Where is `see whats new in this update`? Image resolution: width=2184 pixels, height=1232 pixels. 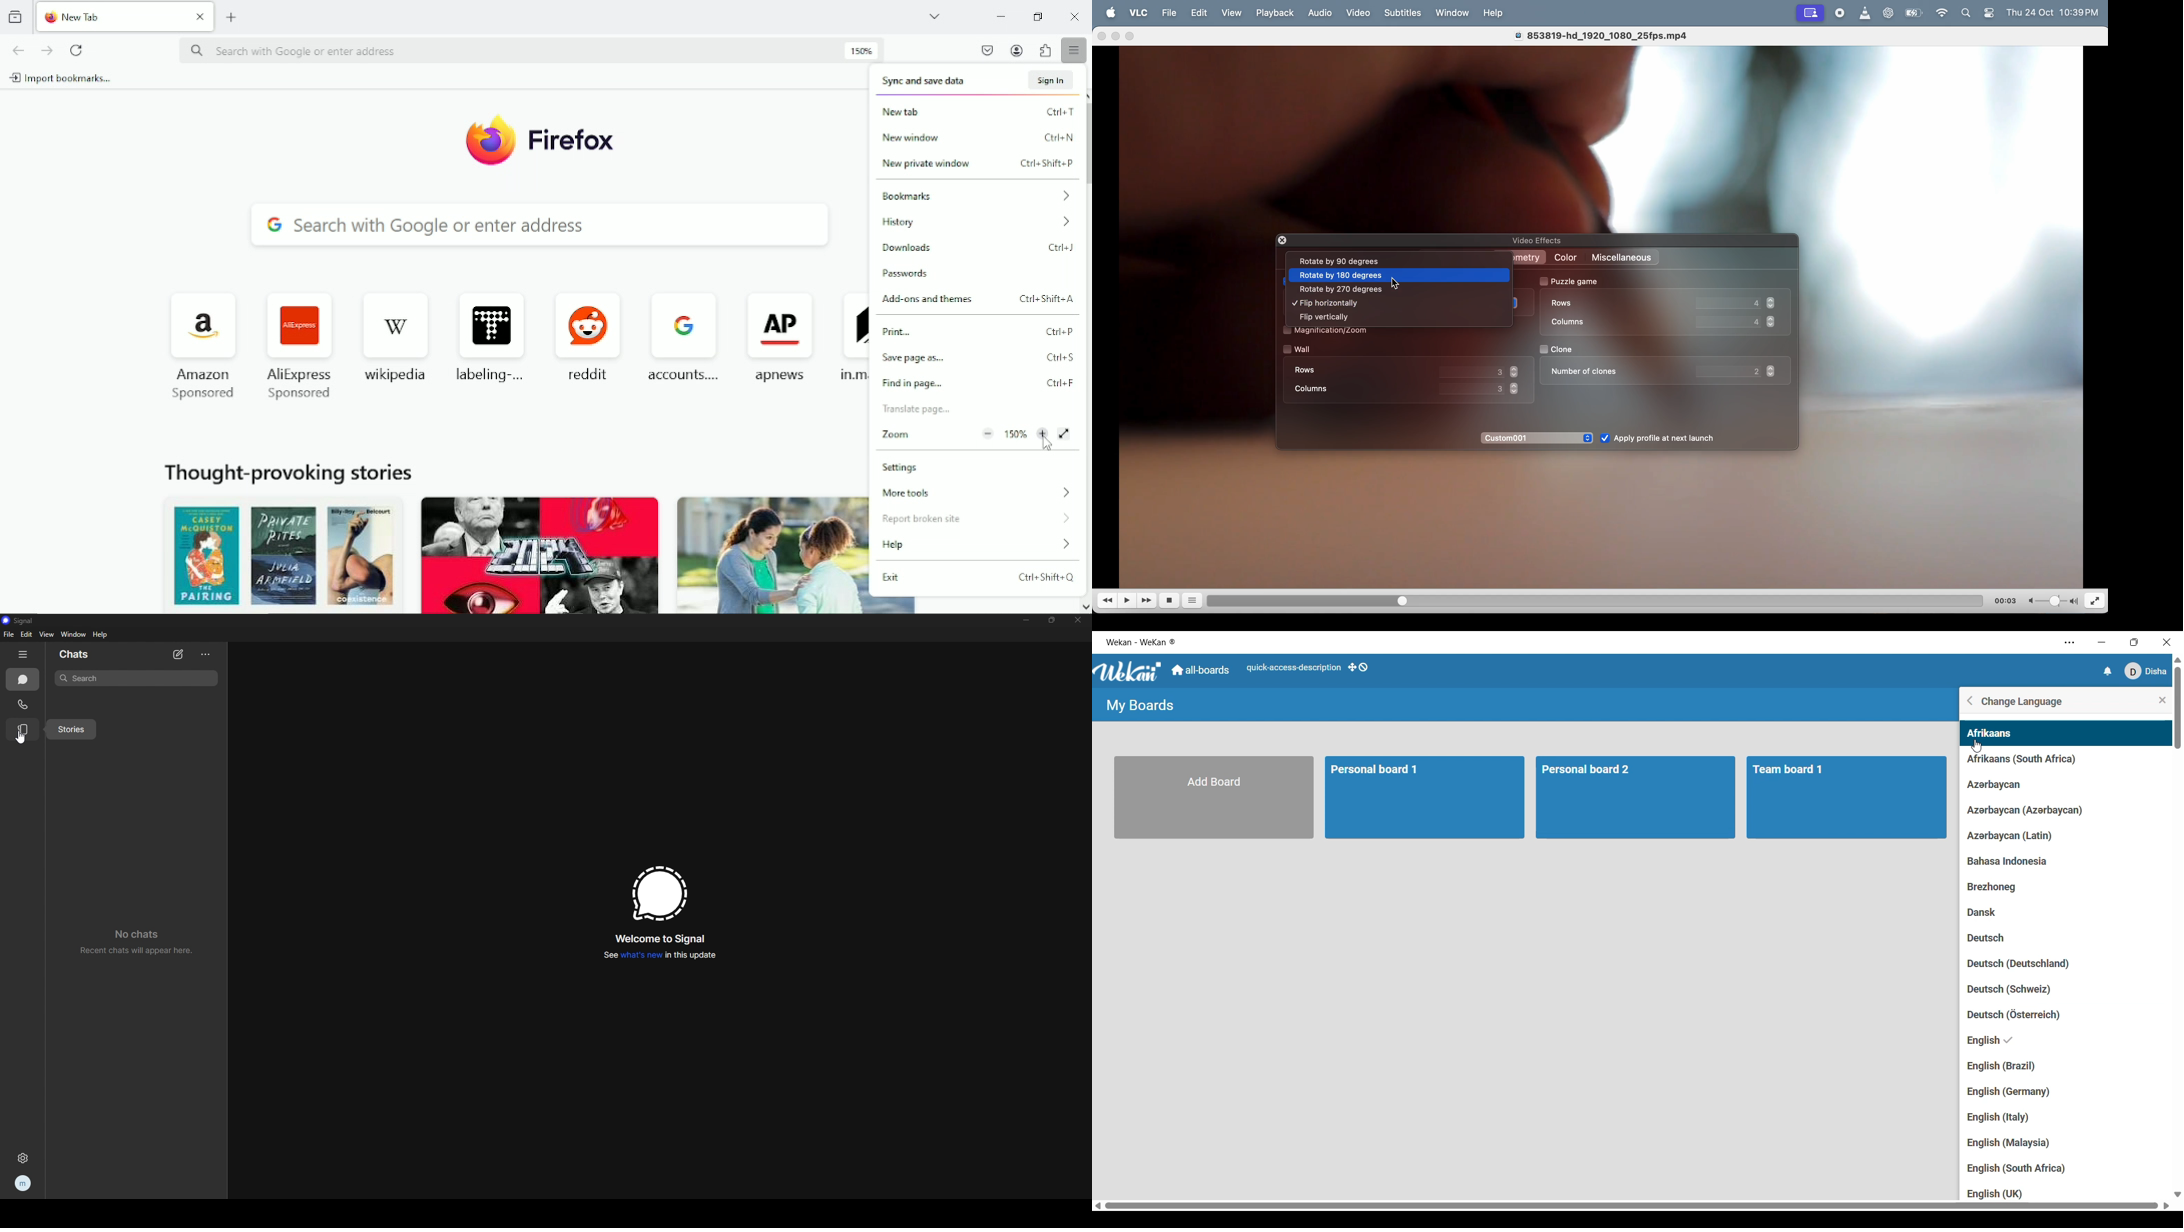
see whats new in this update is located at coordinates (662, 956).